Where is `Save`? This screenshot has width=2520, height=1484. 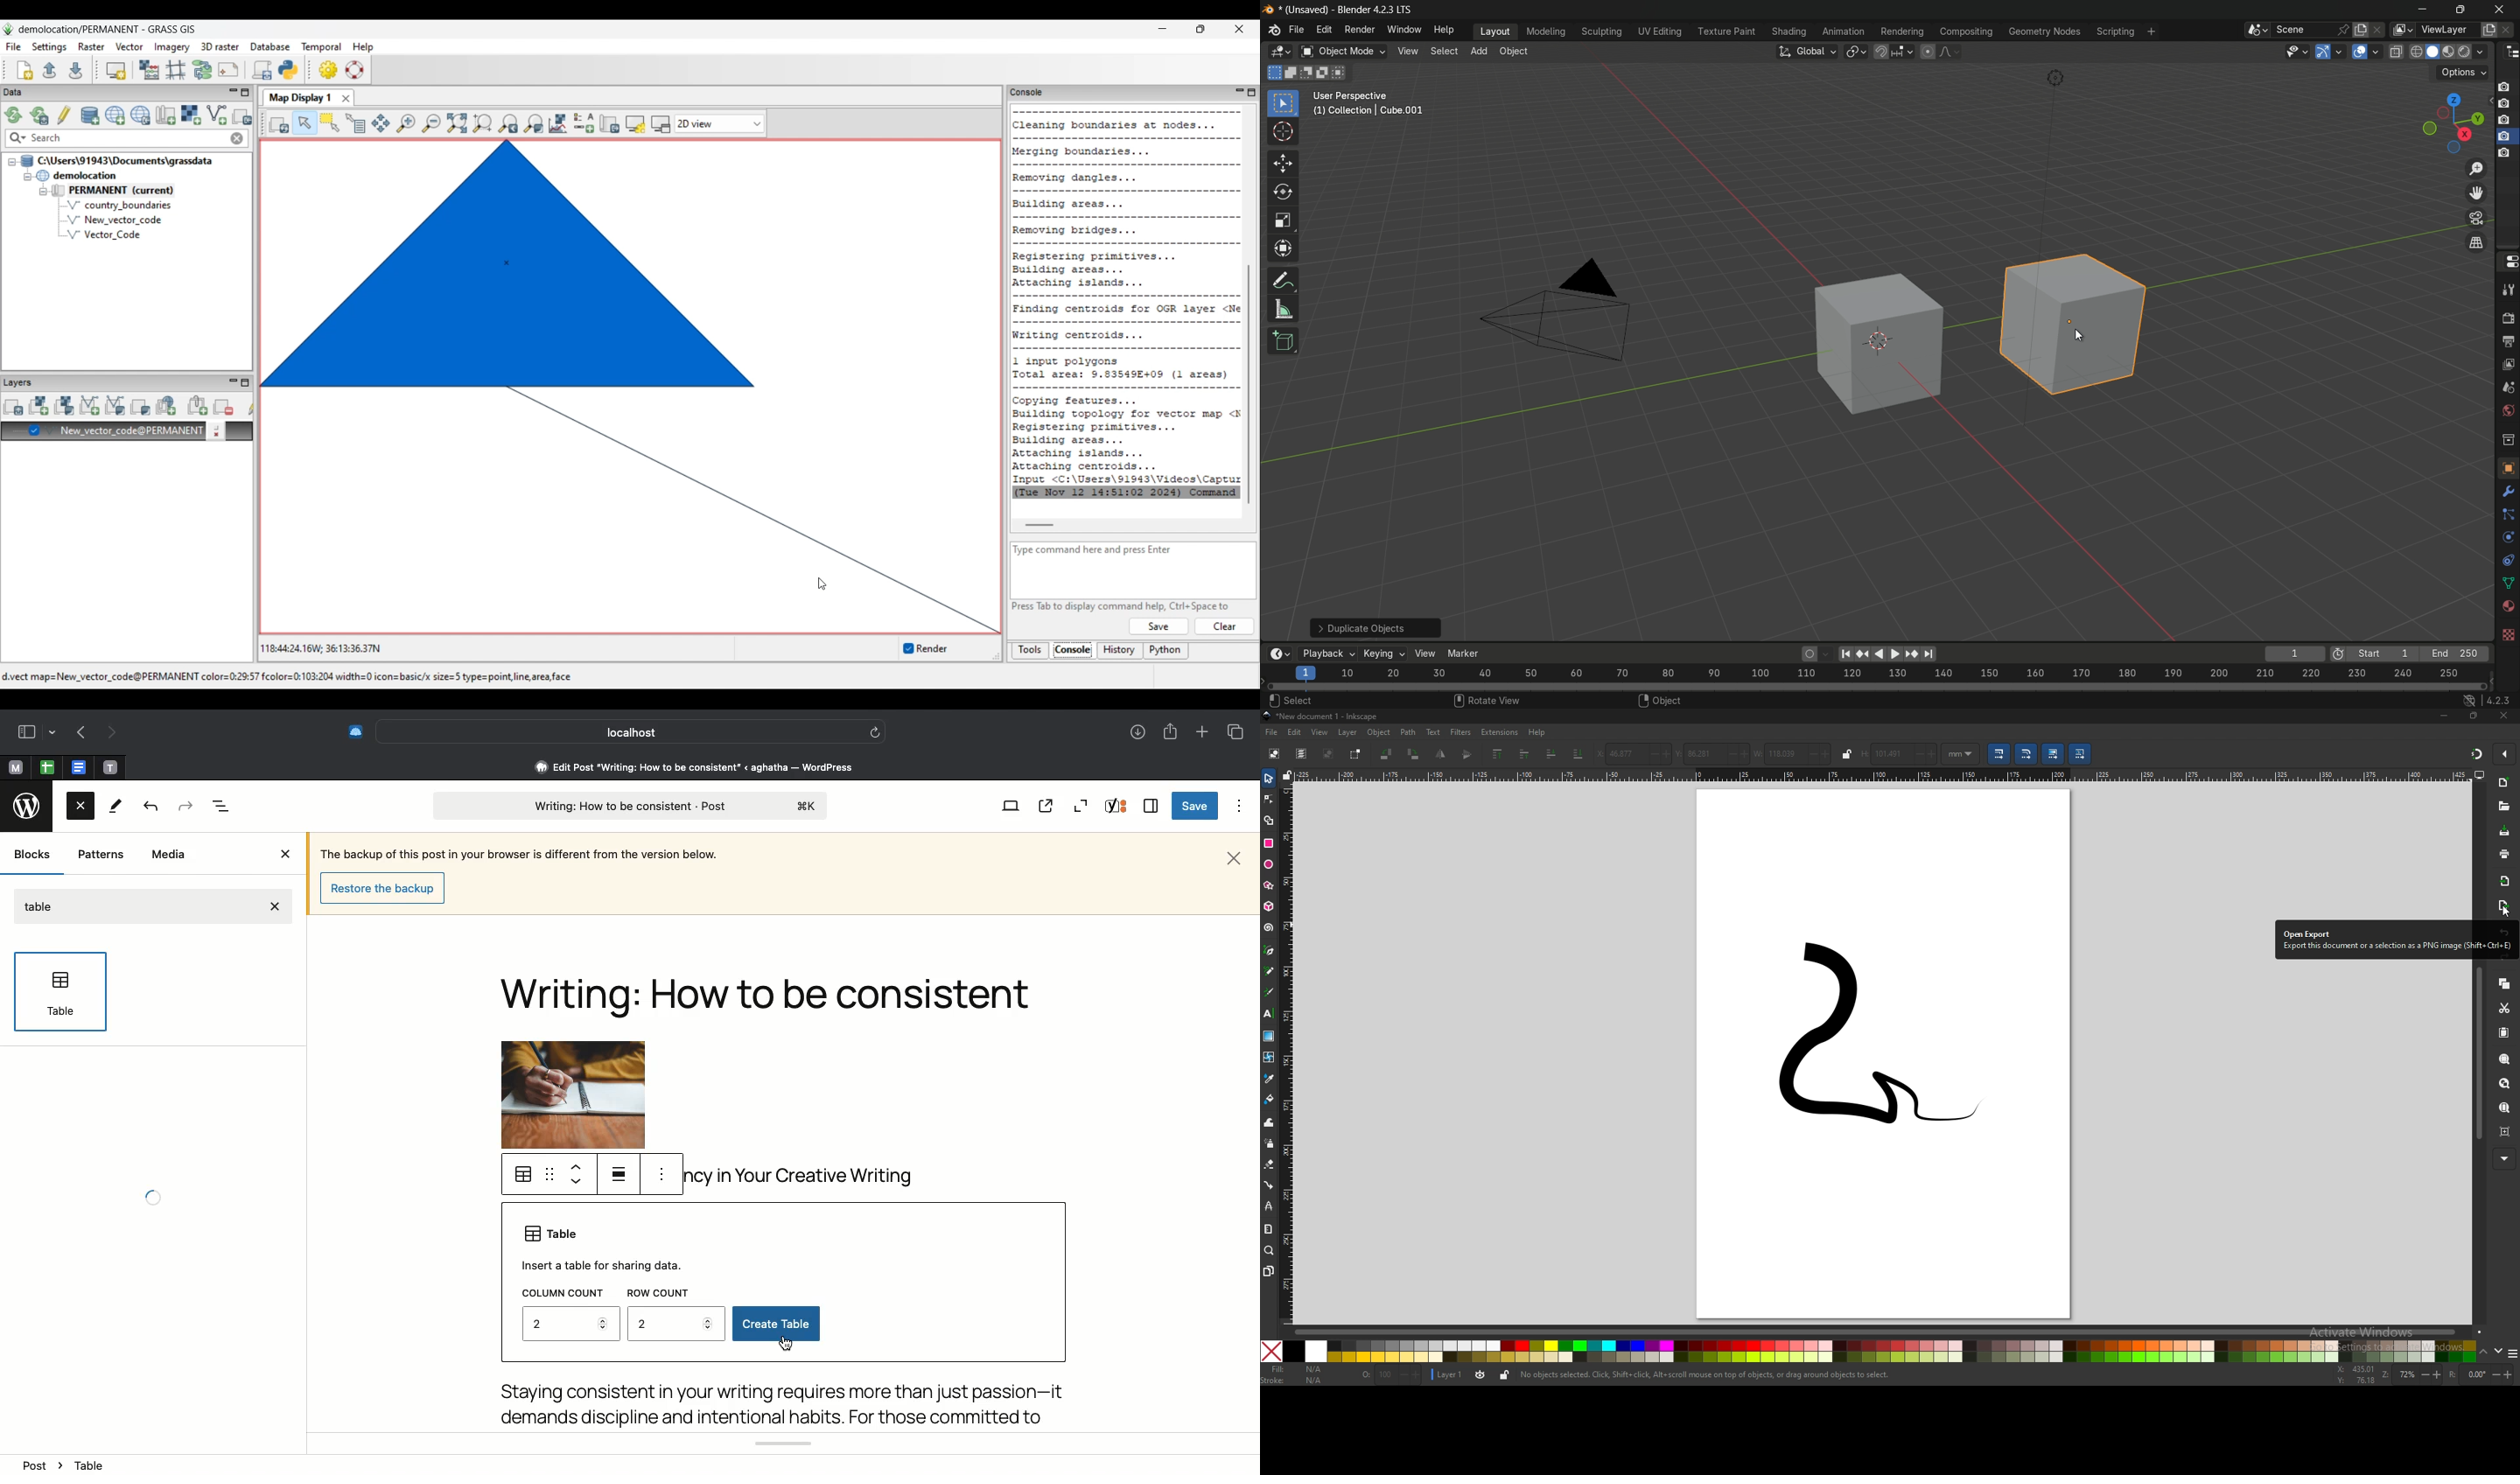
Save is located at coordinates (1194, 806).